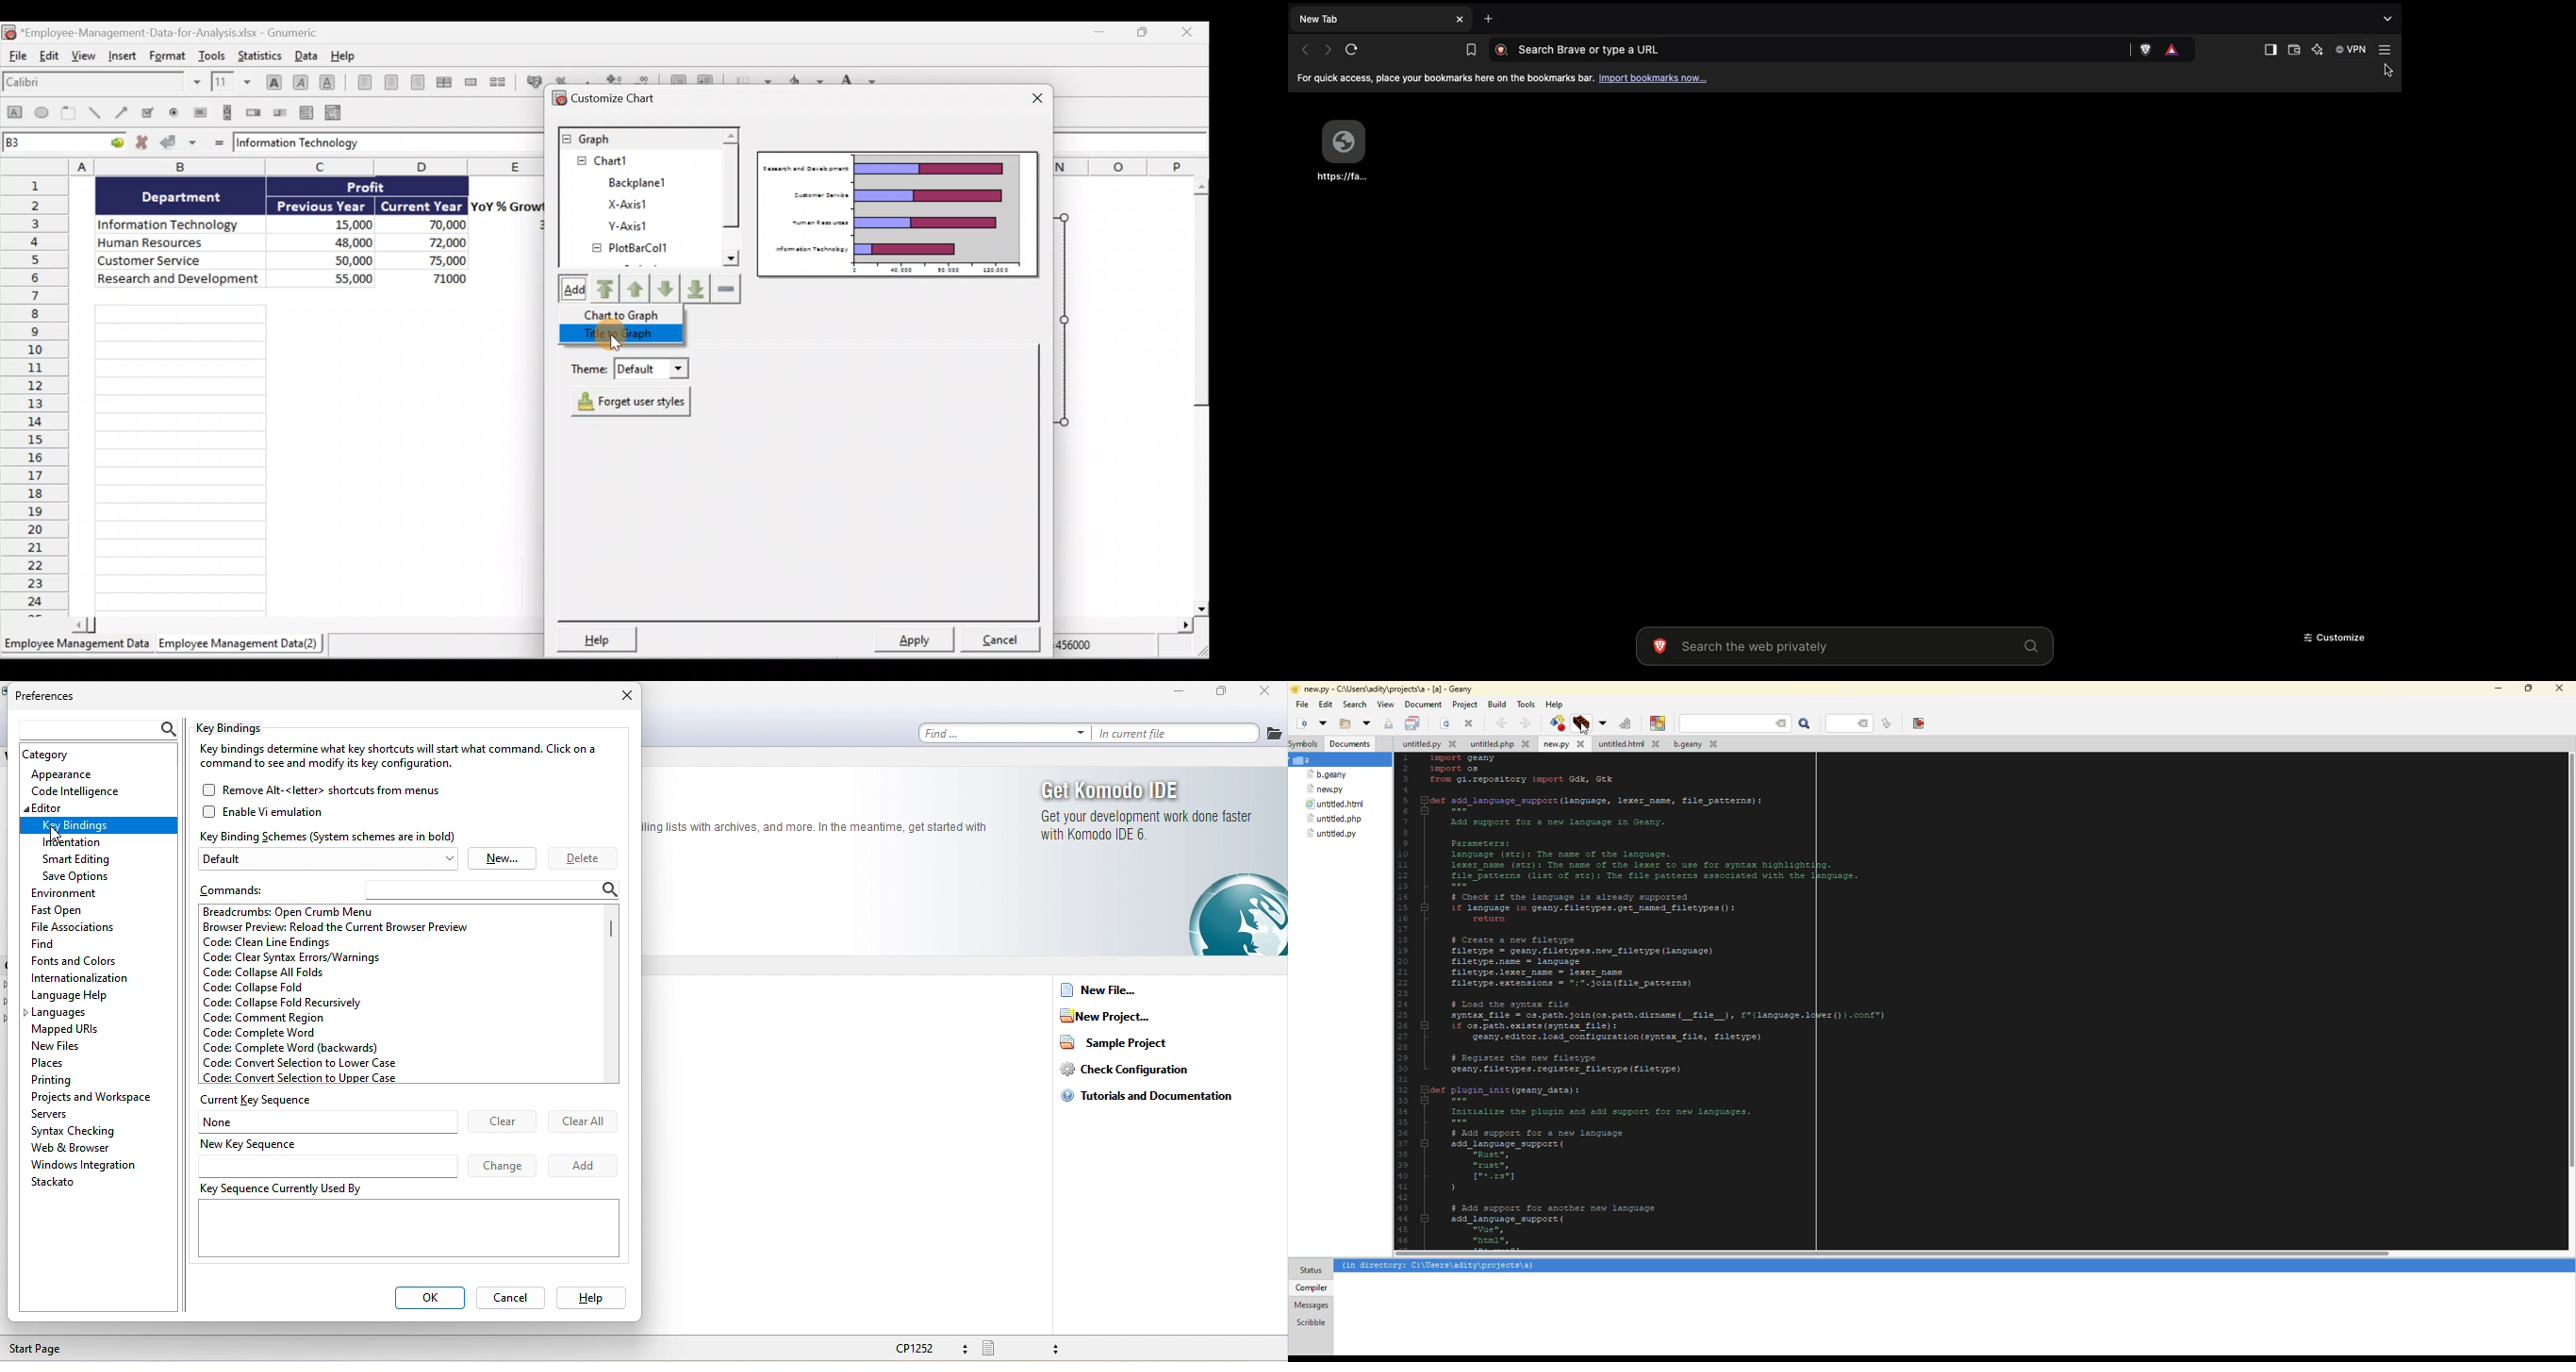  Describe the element at coordinates (1098, 33) in the screenshot. I see `Minimize` at that location.